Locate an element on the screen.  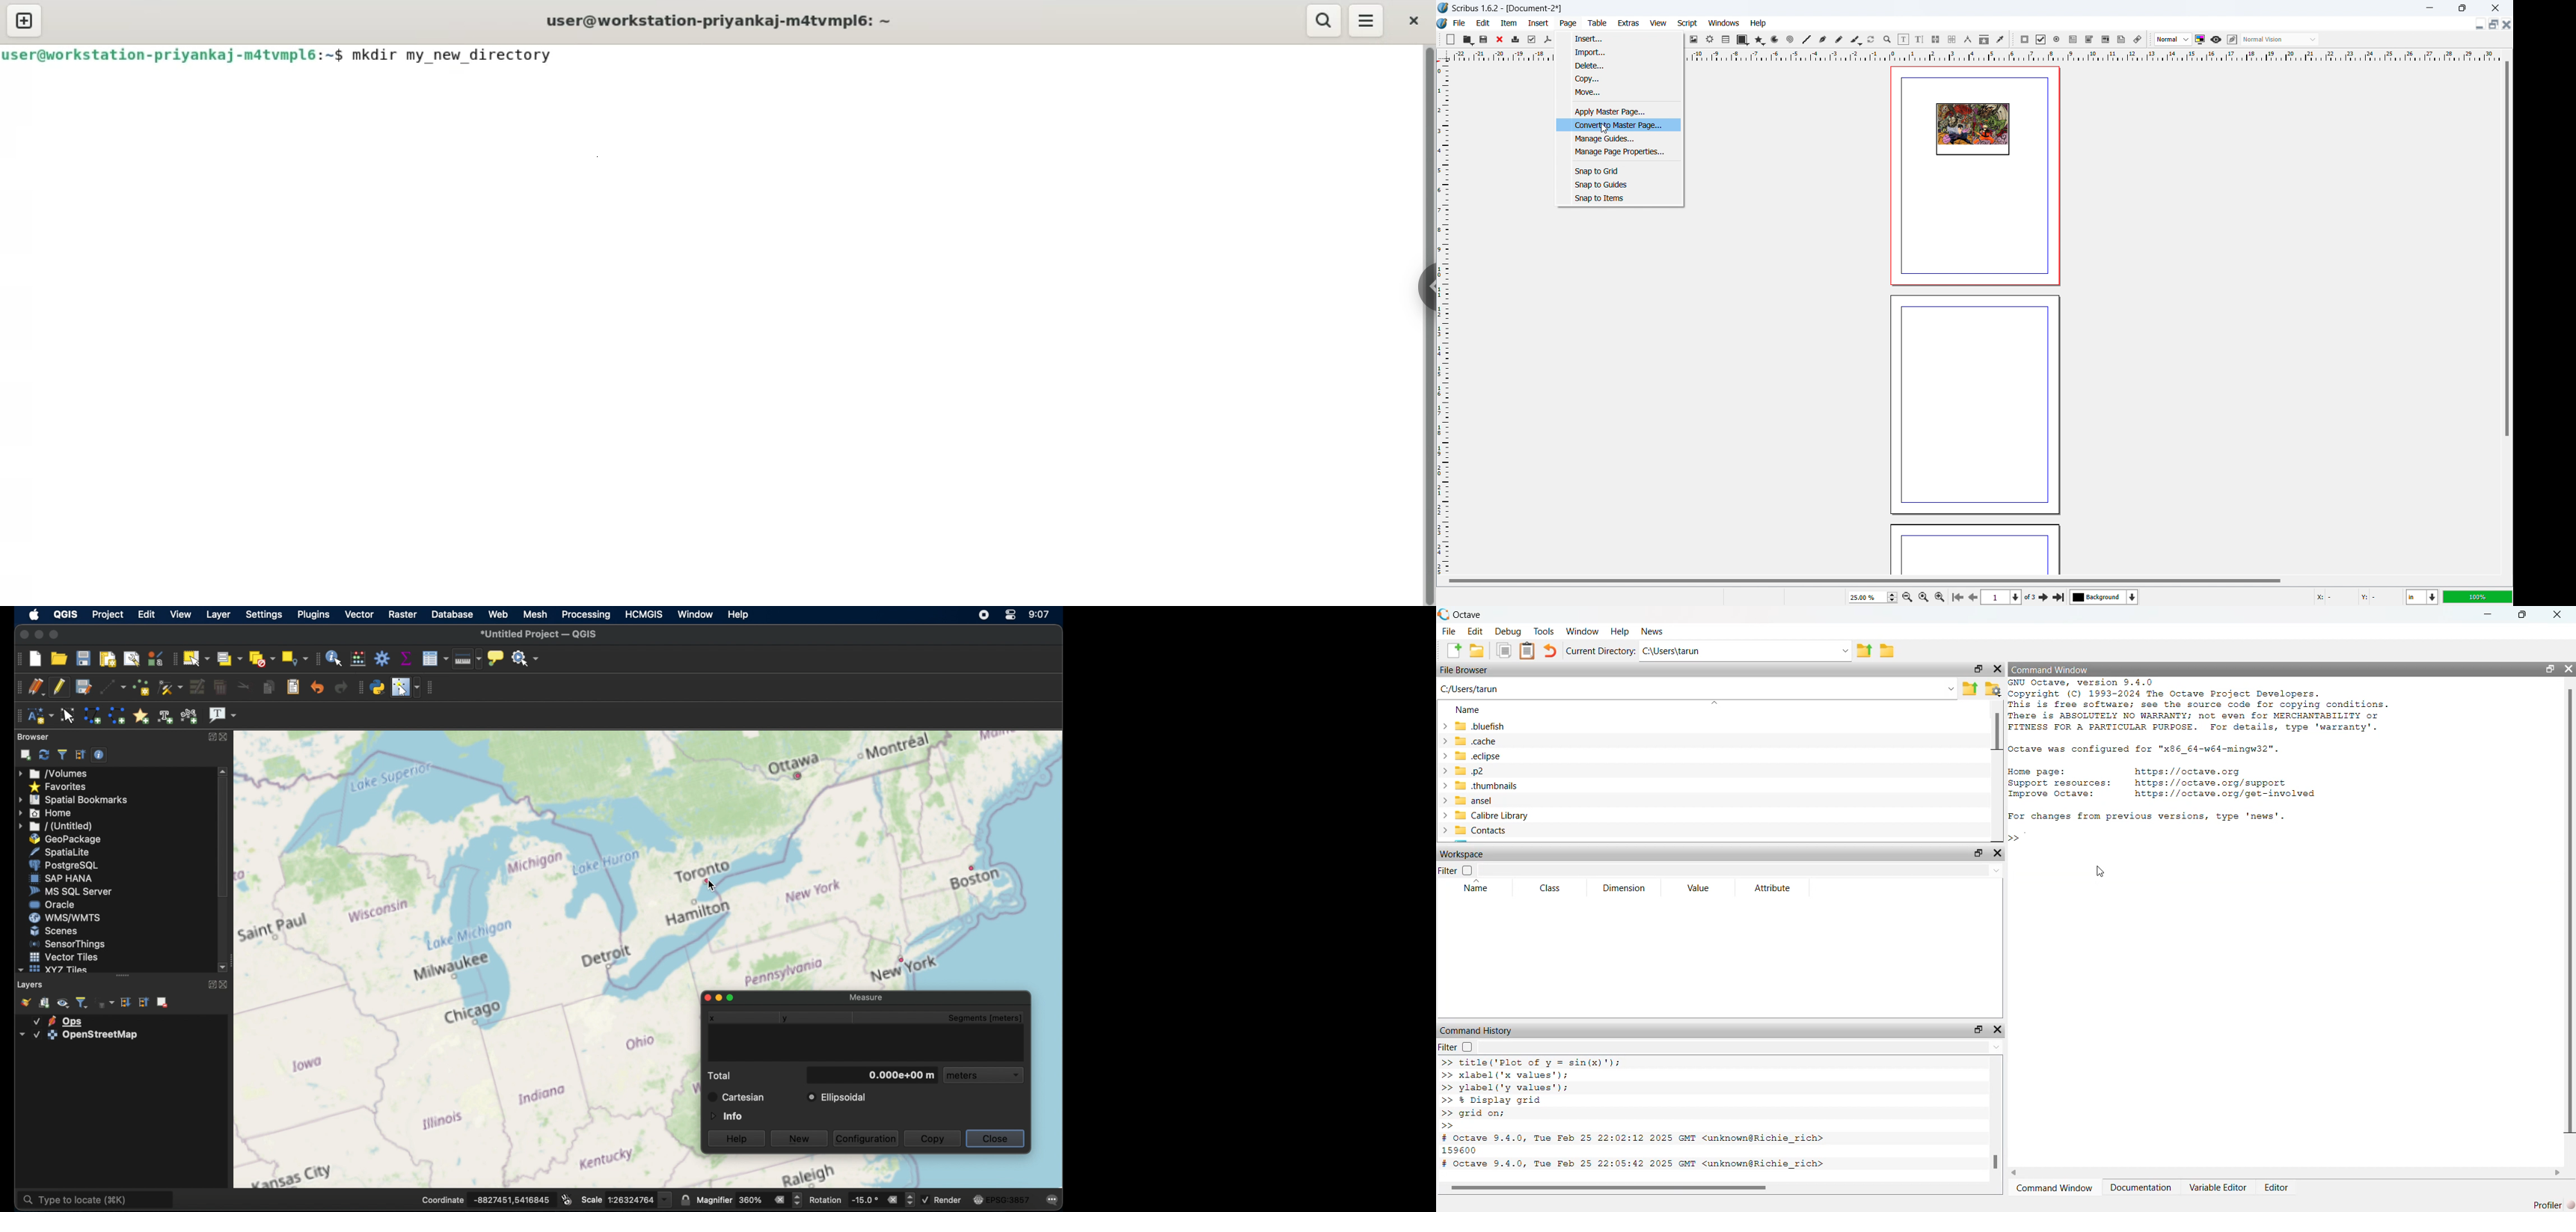
user@workstation-priyankaj-m4tvmpl6: ~ $ is located at coordinates (172, 55).